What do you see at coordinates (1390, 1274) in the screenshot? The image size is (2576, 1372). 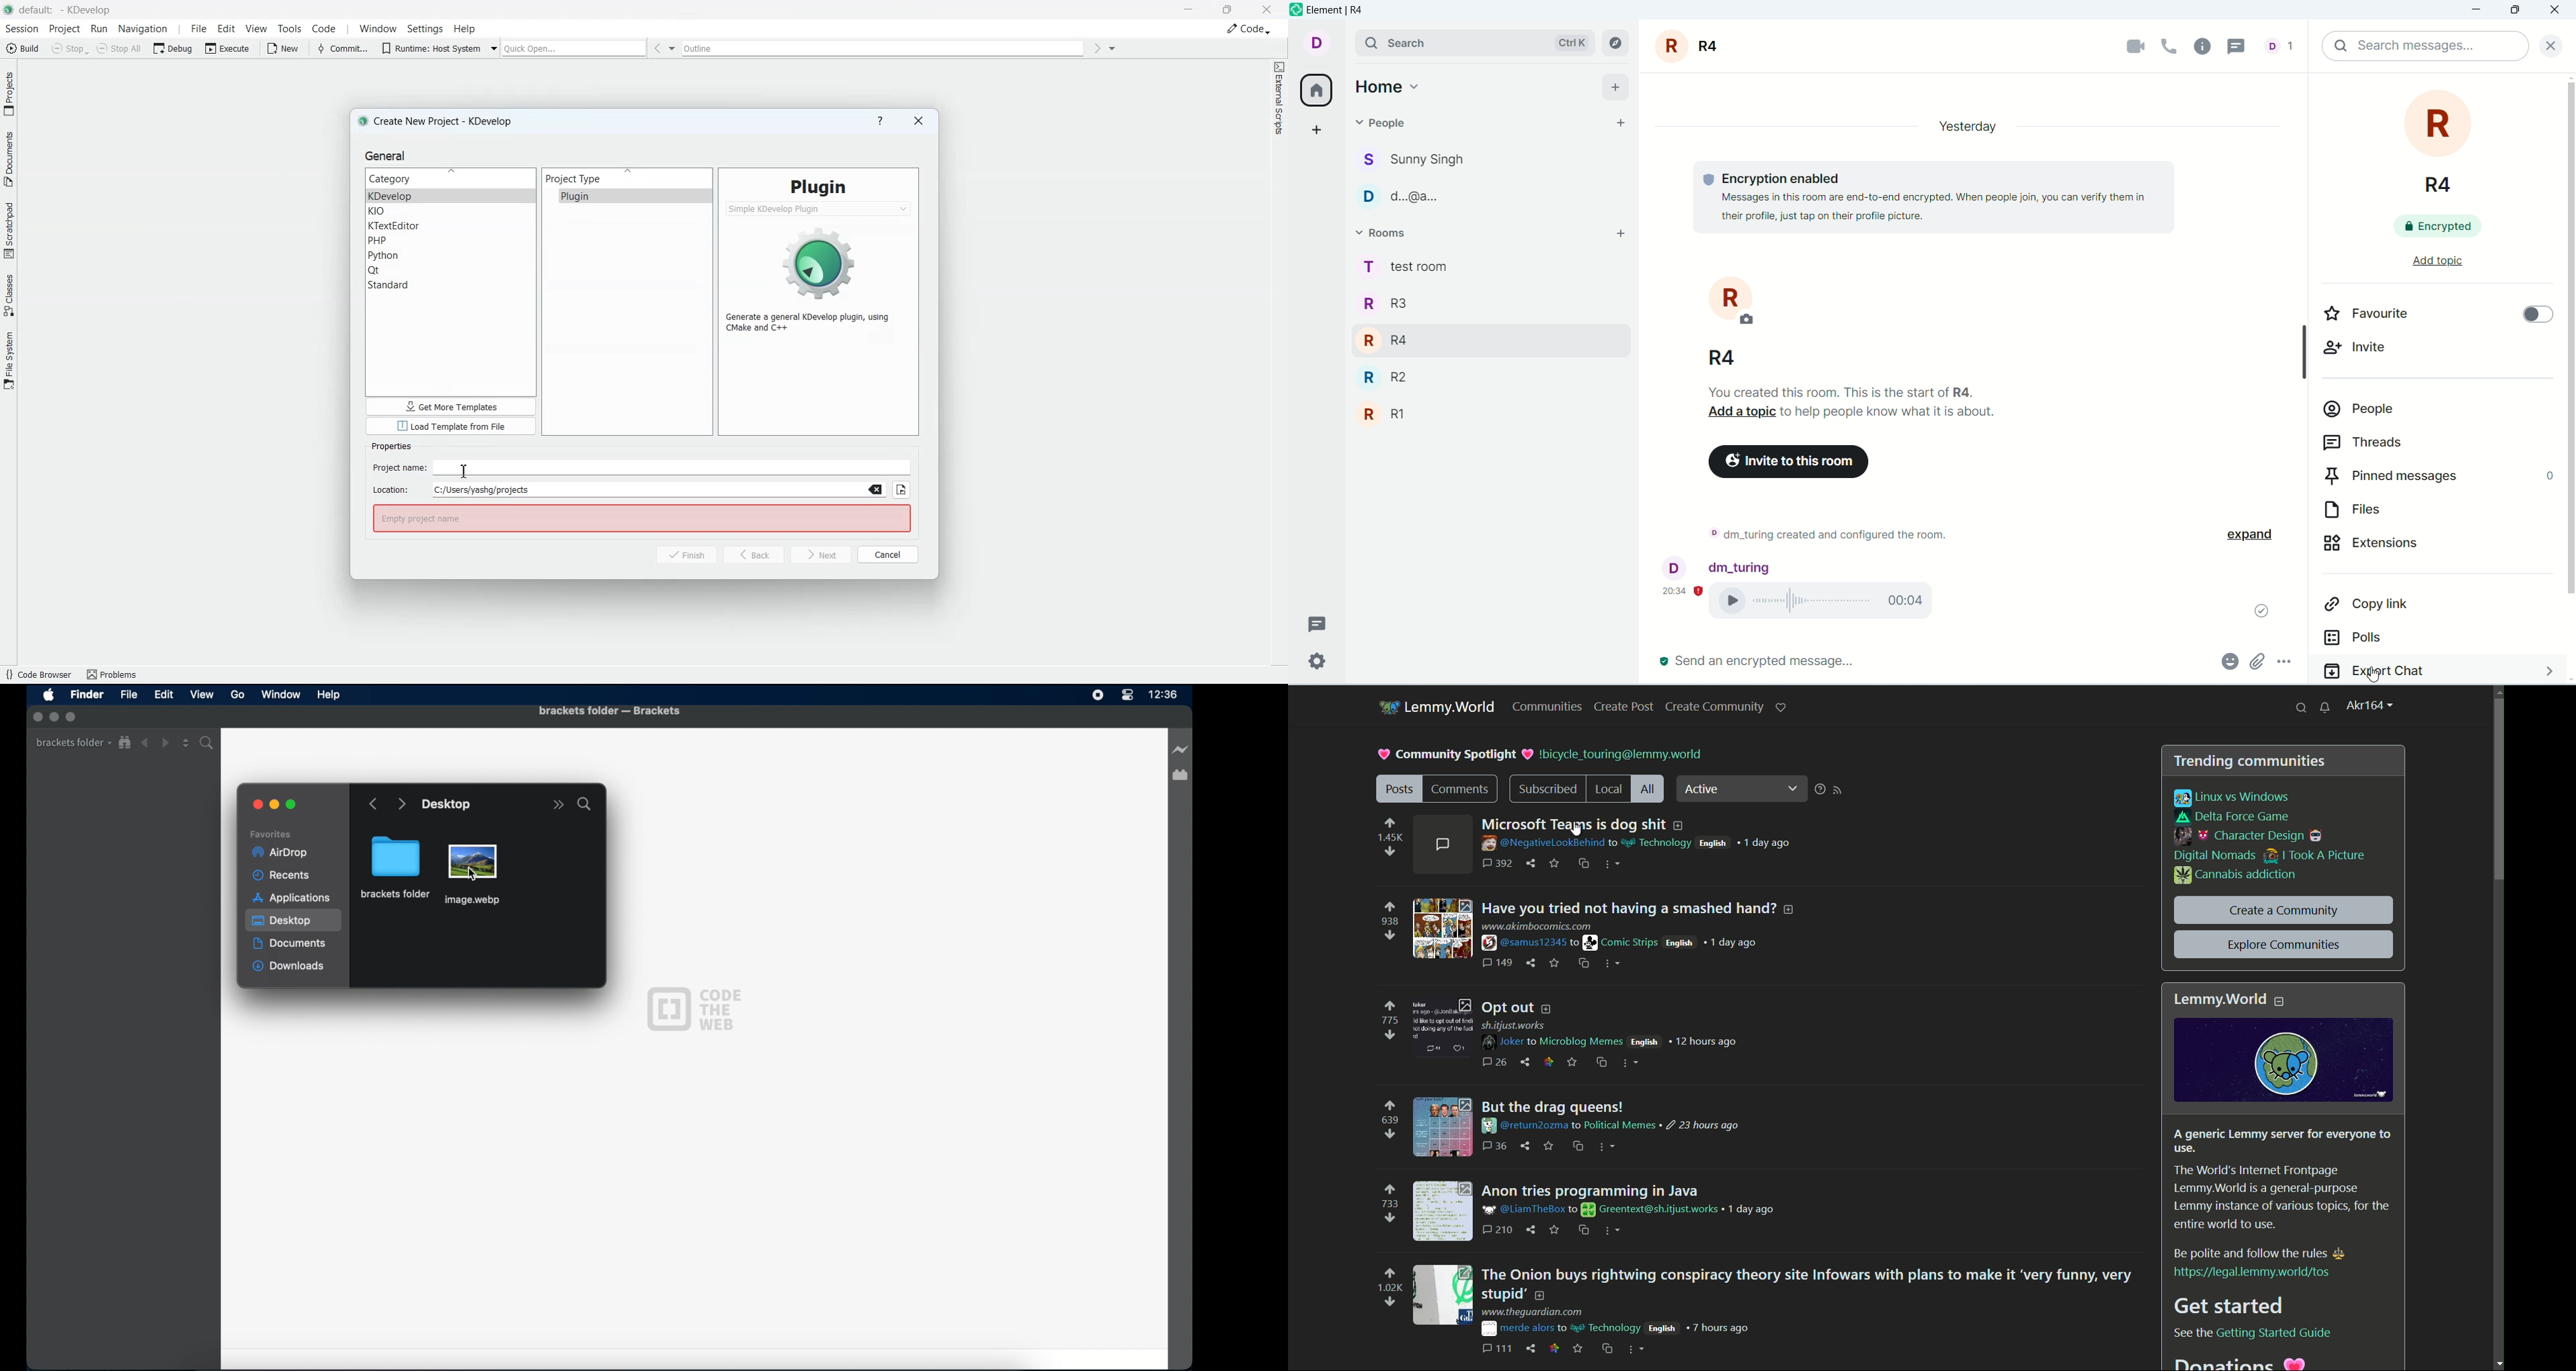 I see `upvote` at bounding box center [1390, 1274].